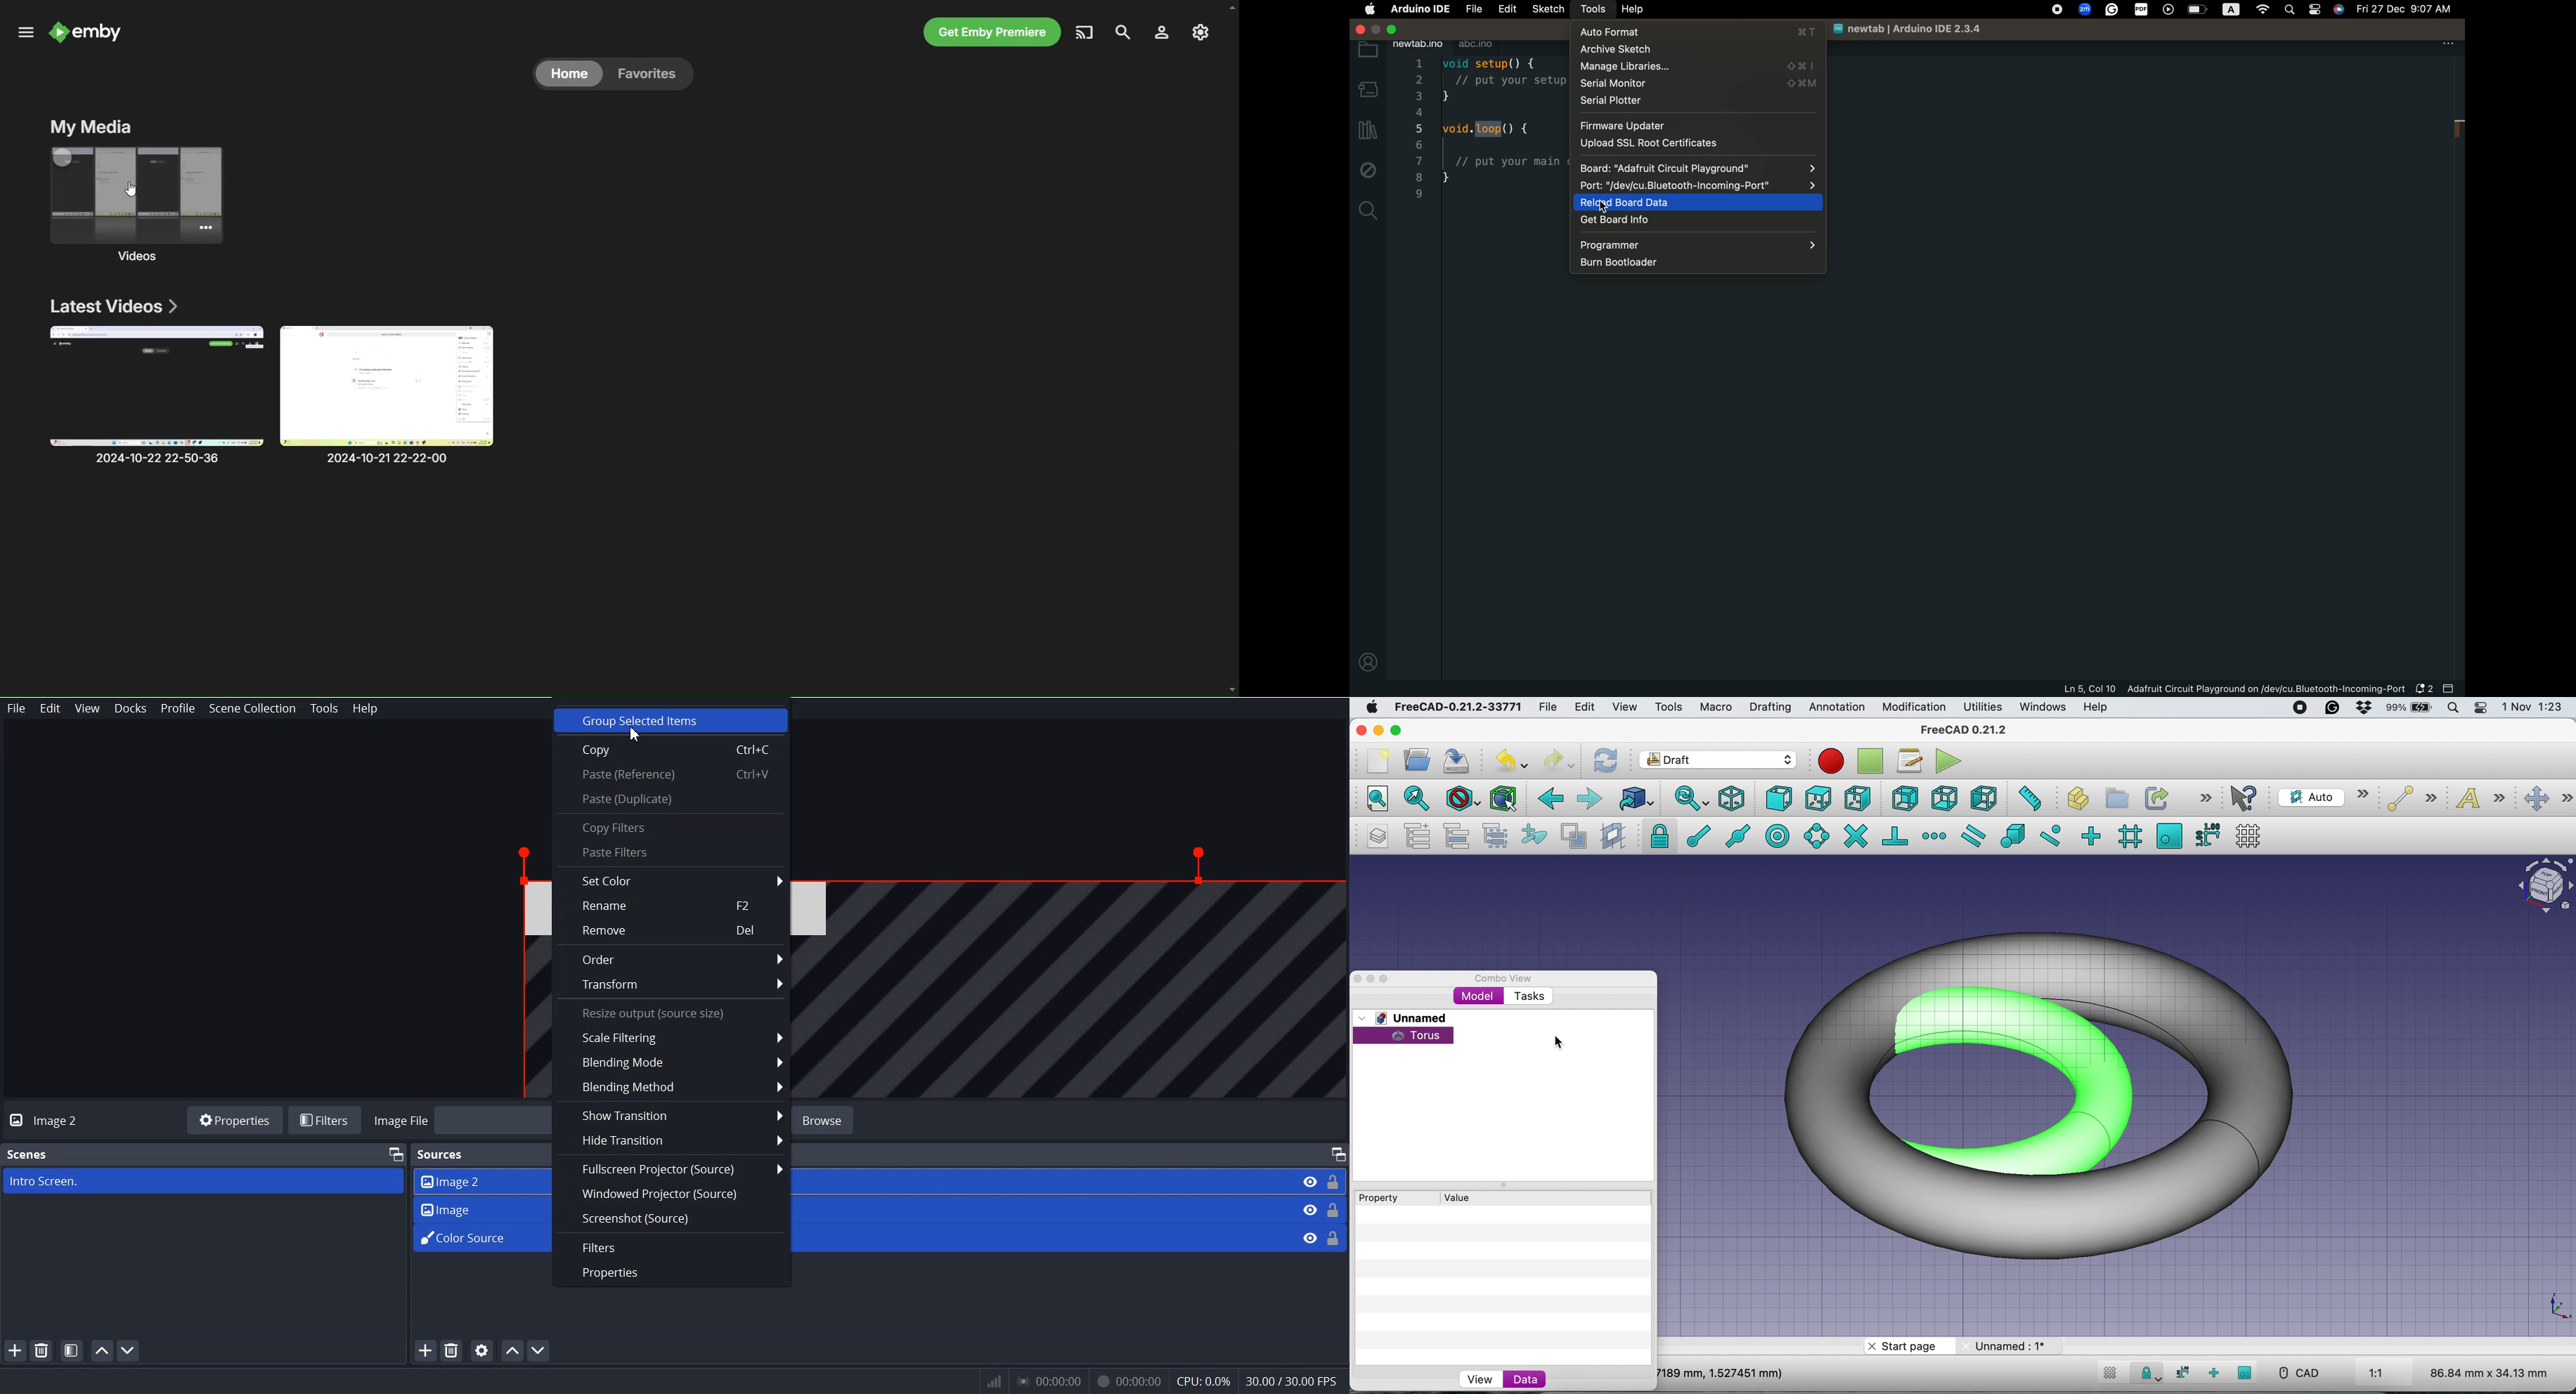 The width and height of the screenshot is (2576, 1400). I want to click on top, so click(1817, 798).